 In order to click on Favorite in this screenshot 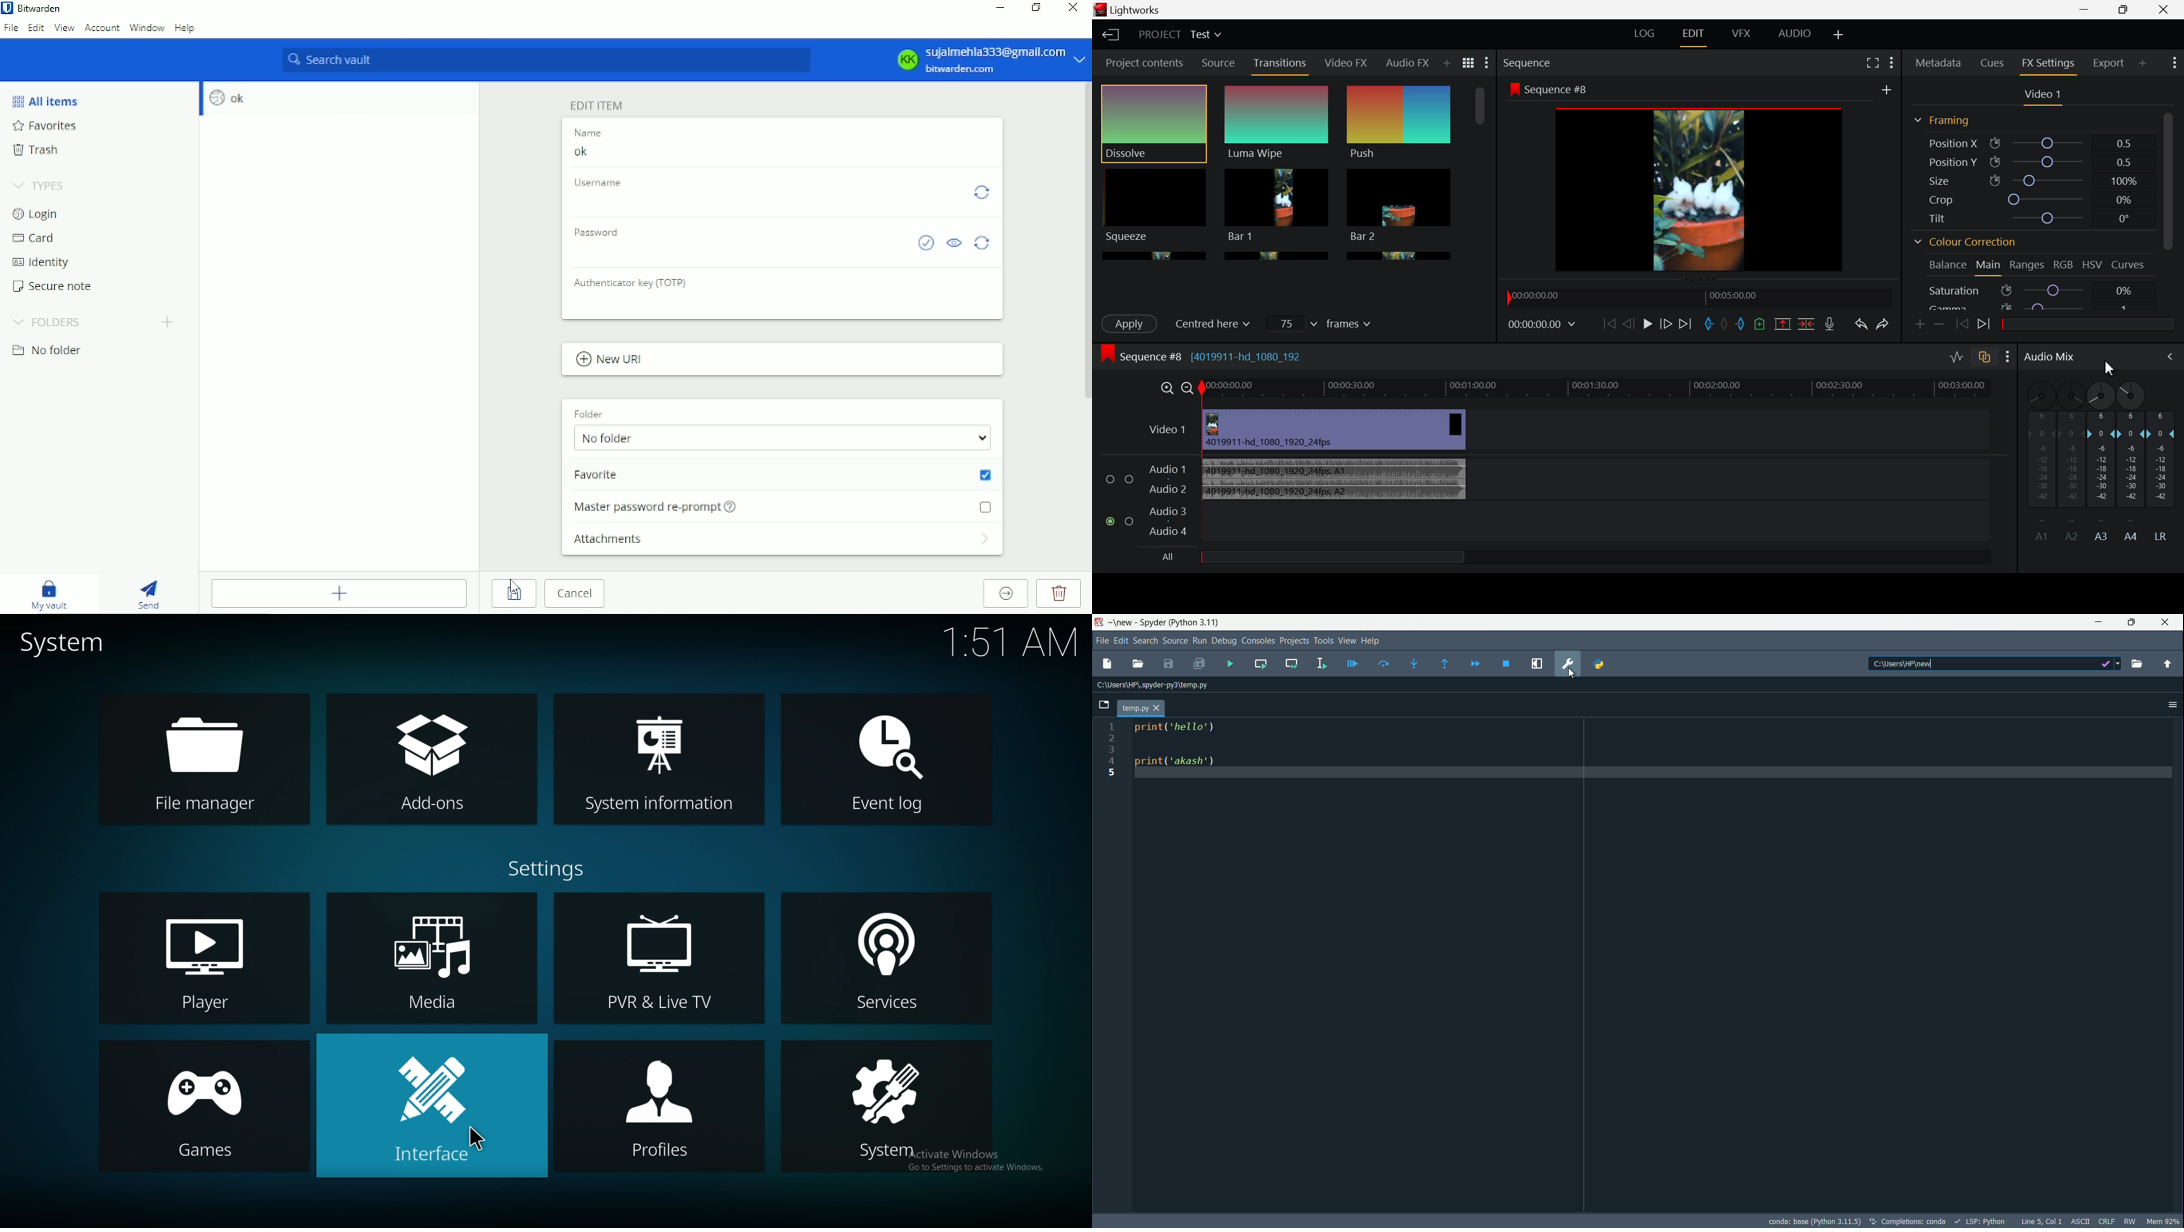, I will do `click(783, 477)`.